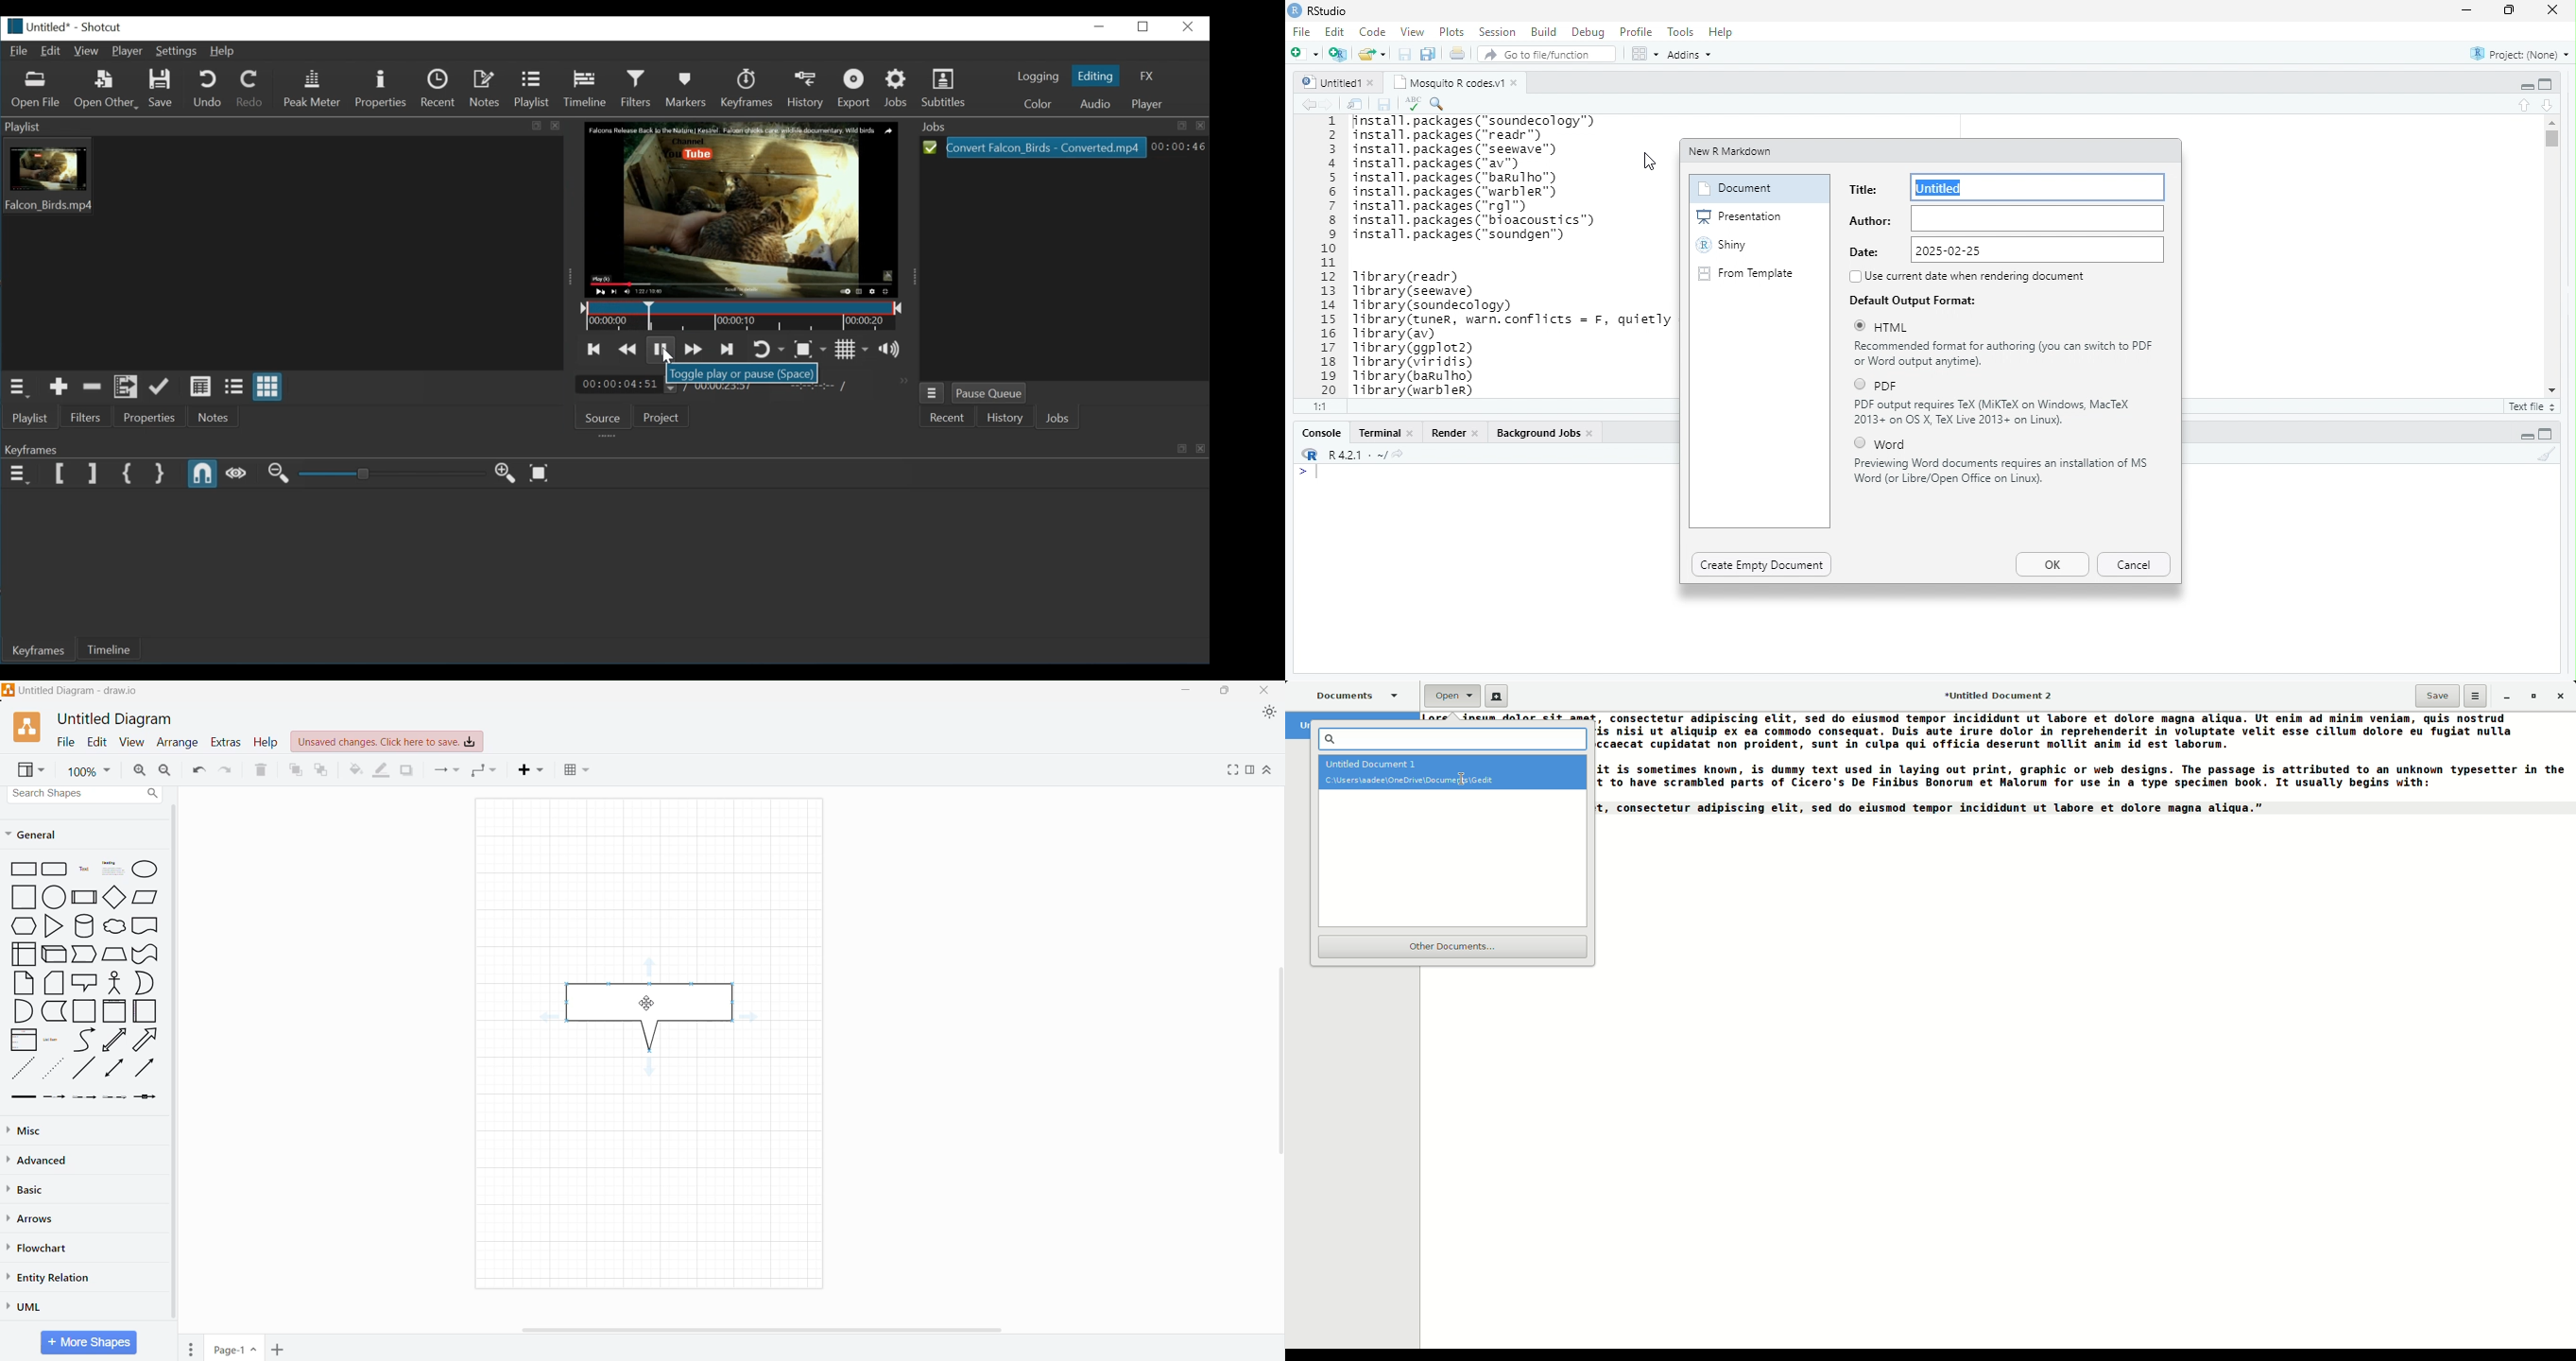 This screenshot has width=2576, height=1372. I want to click on Minimize, so click(1184, 691).